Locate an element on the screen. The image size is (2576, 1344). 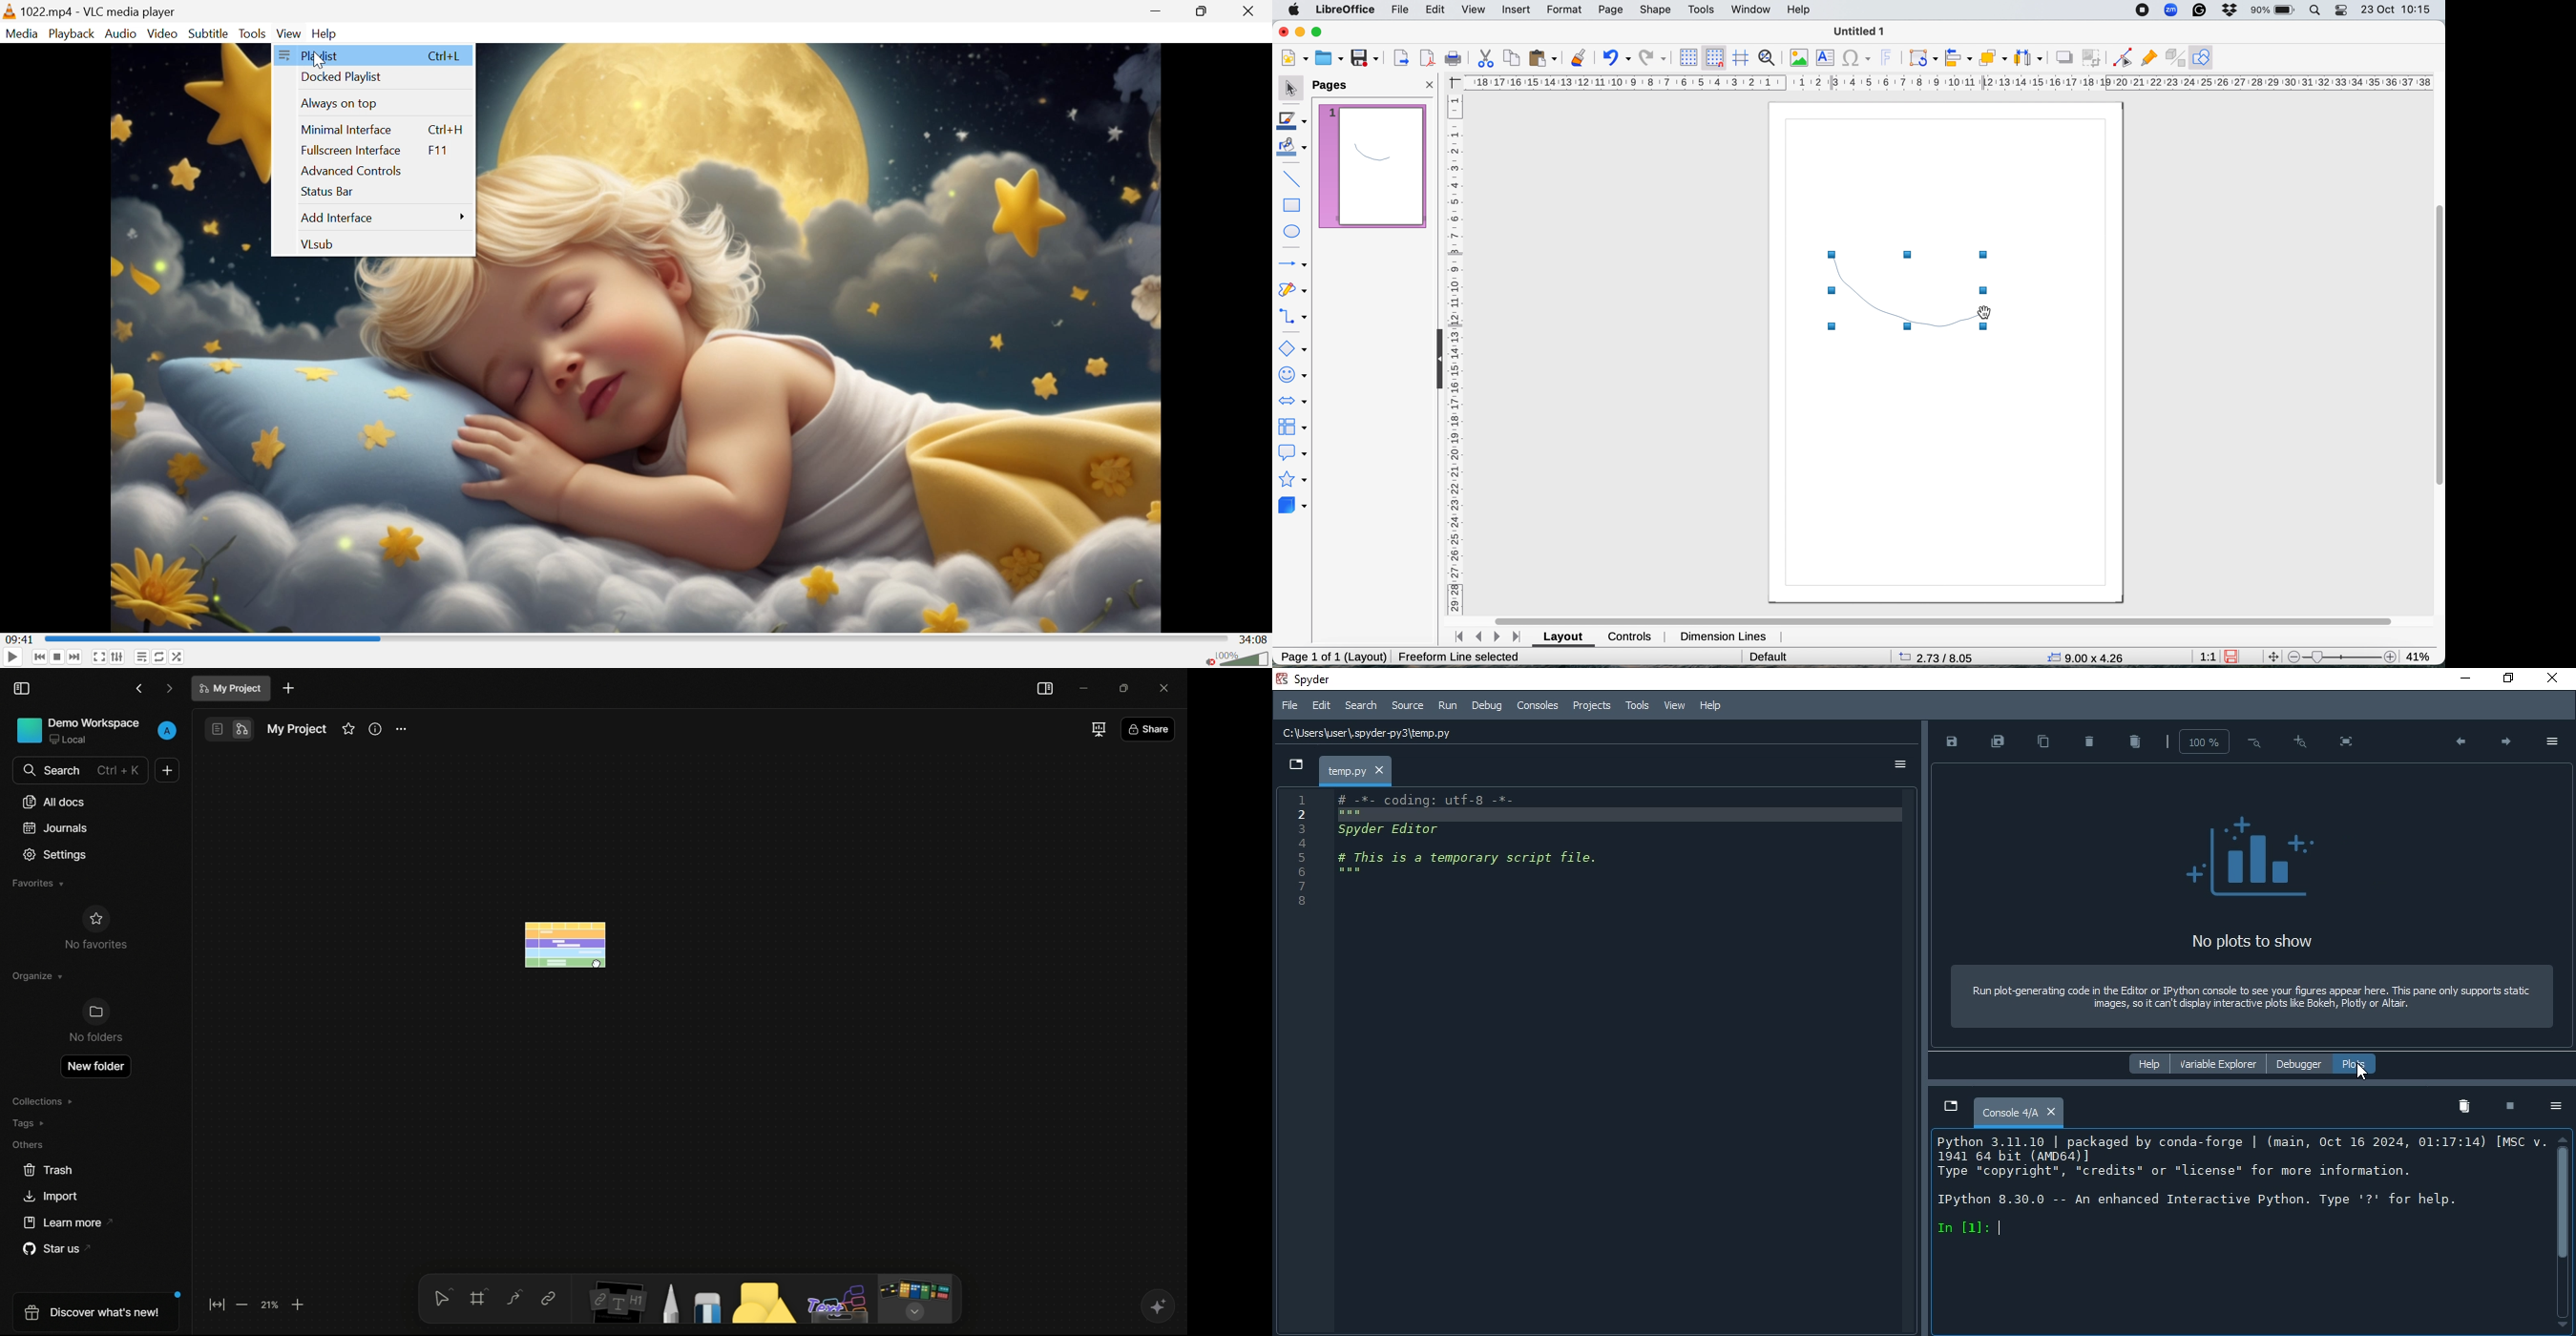
copy is located at coordinates (1512, 58).